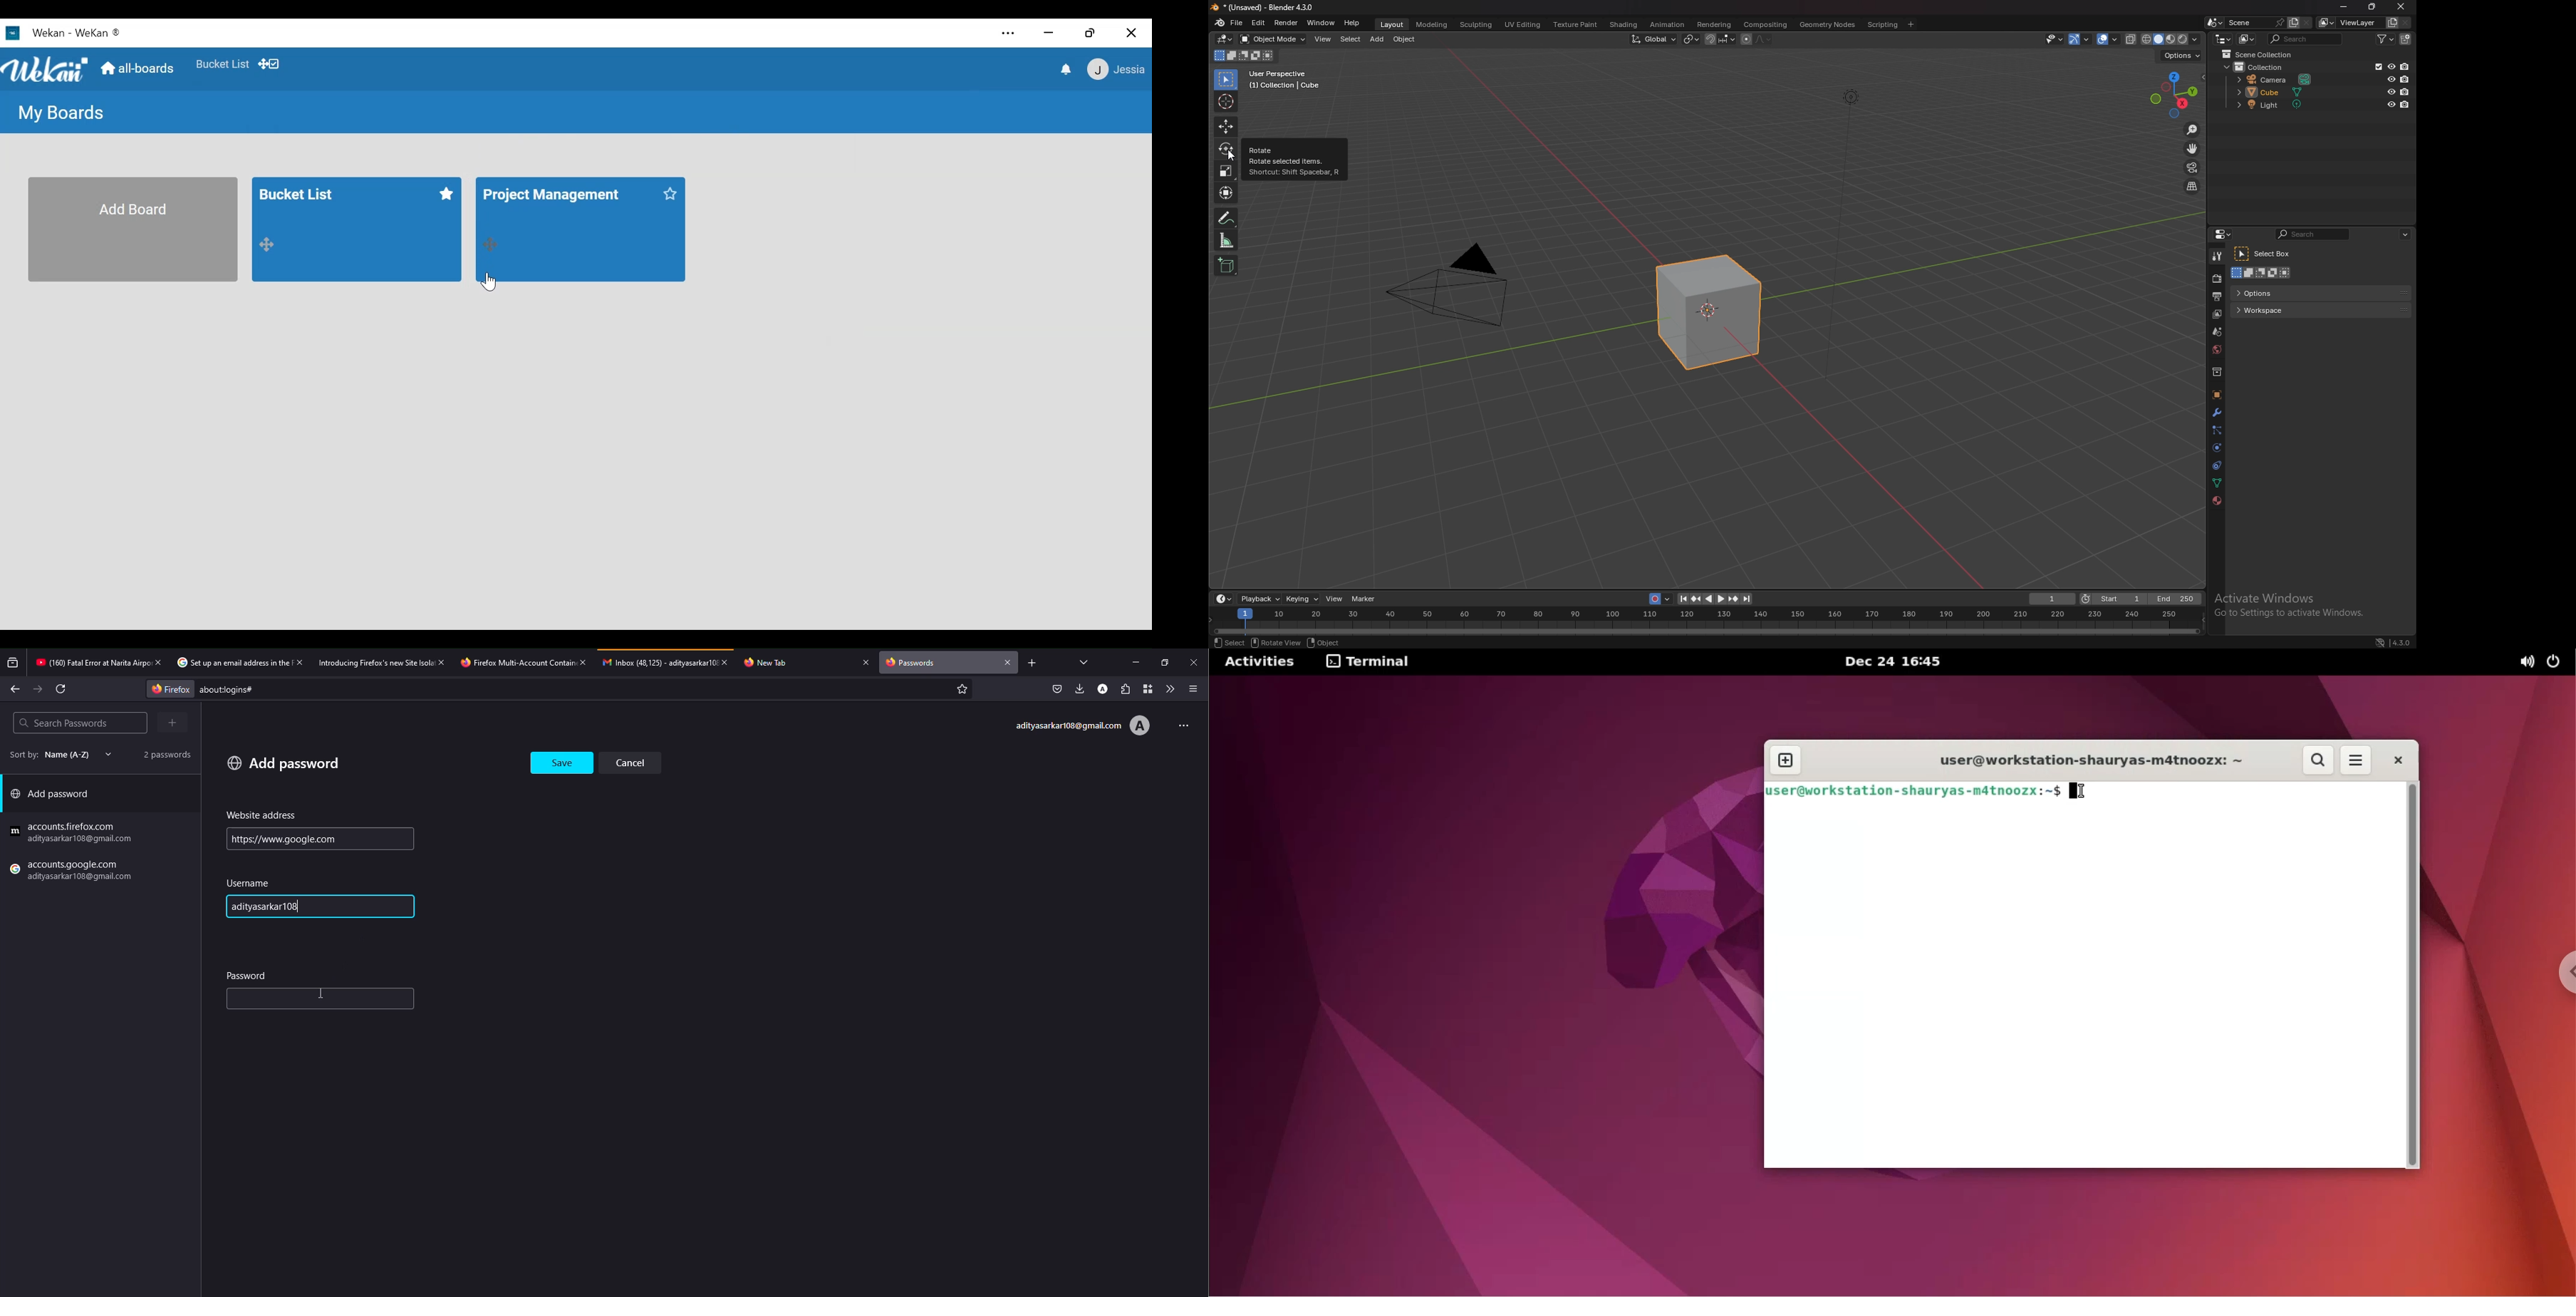 Image resolution: width=2576 pixels, height=1316 pixels. What do you see at coordinates (157, 662) in the screenshot?
I see `close` at bounding box center [157, 662].